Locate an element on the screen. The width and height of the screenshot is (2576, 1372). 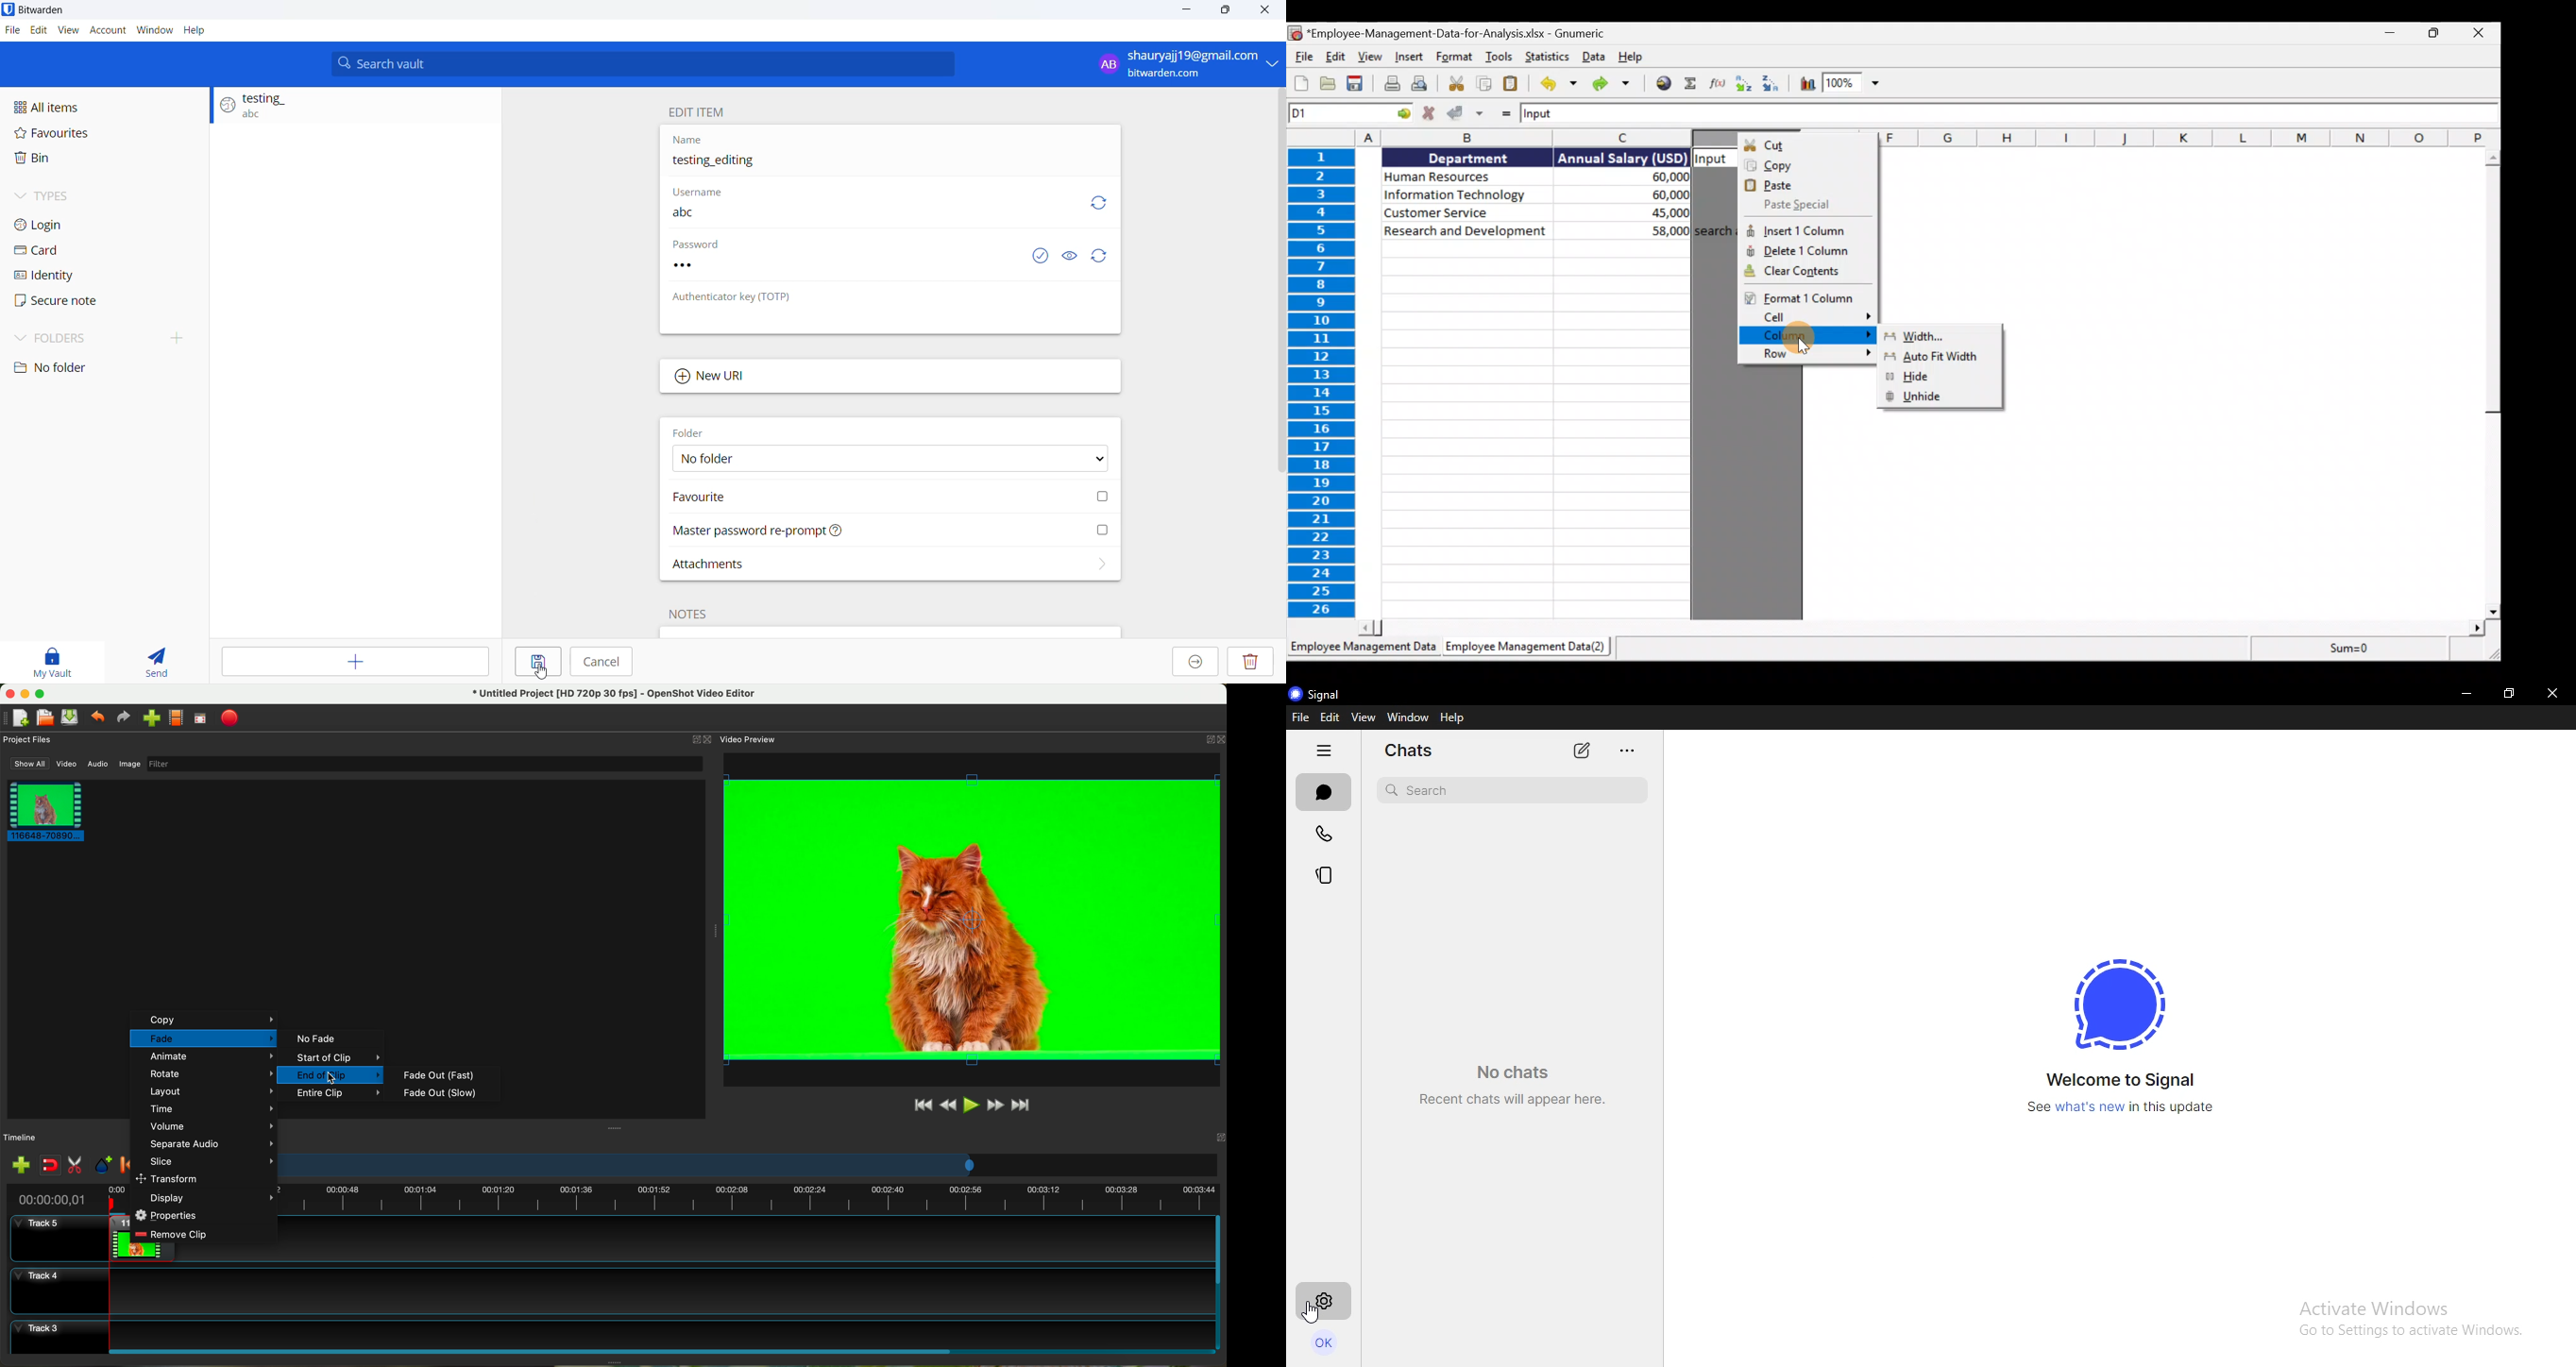
Help is located at coordinates (195, 29).